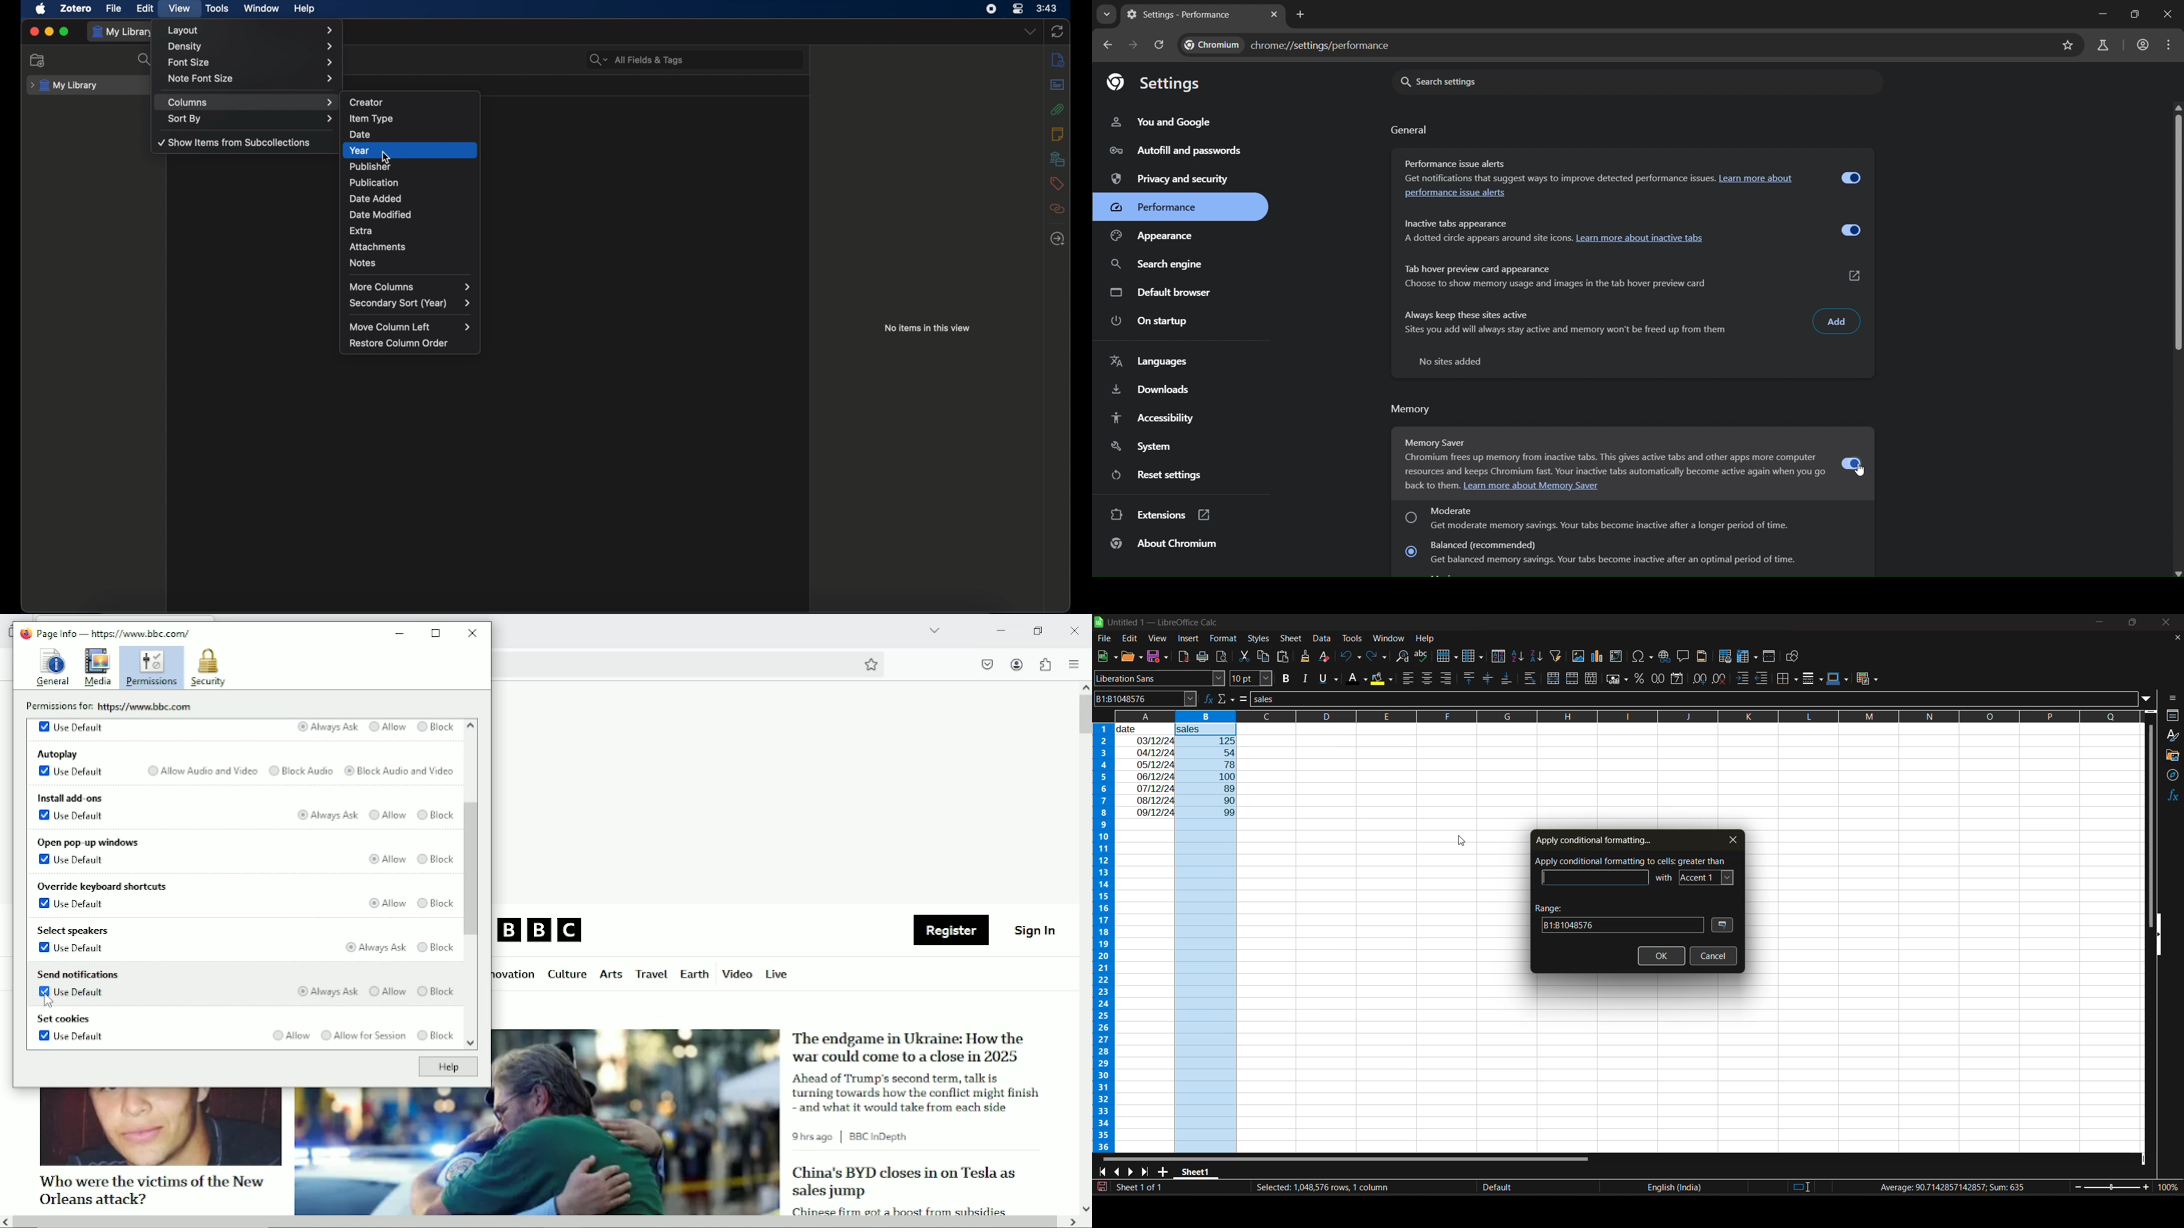 Image resolution: width=2184 pixels, height=1232 pixels. Describe the element at coordinates (1658, 680) in the screenshot. I see `format as number` at that location.